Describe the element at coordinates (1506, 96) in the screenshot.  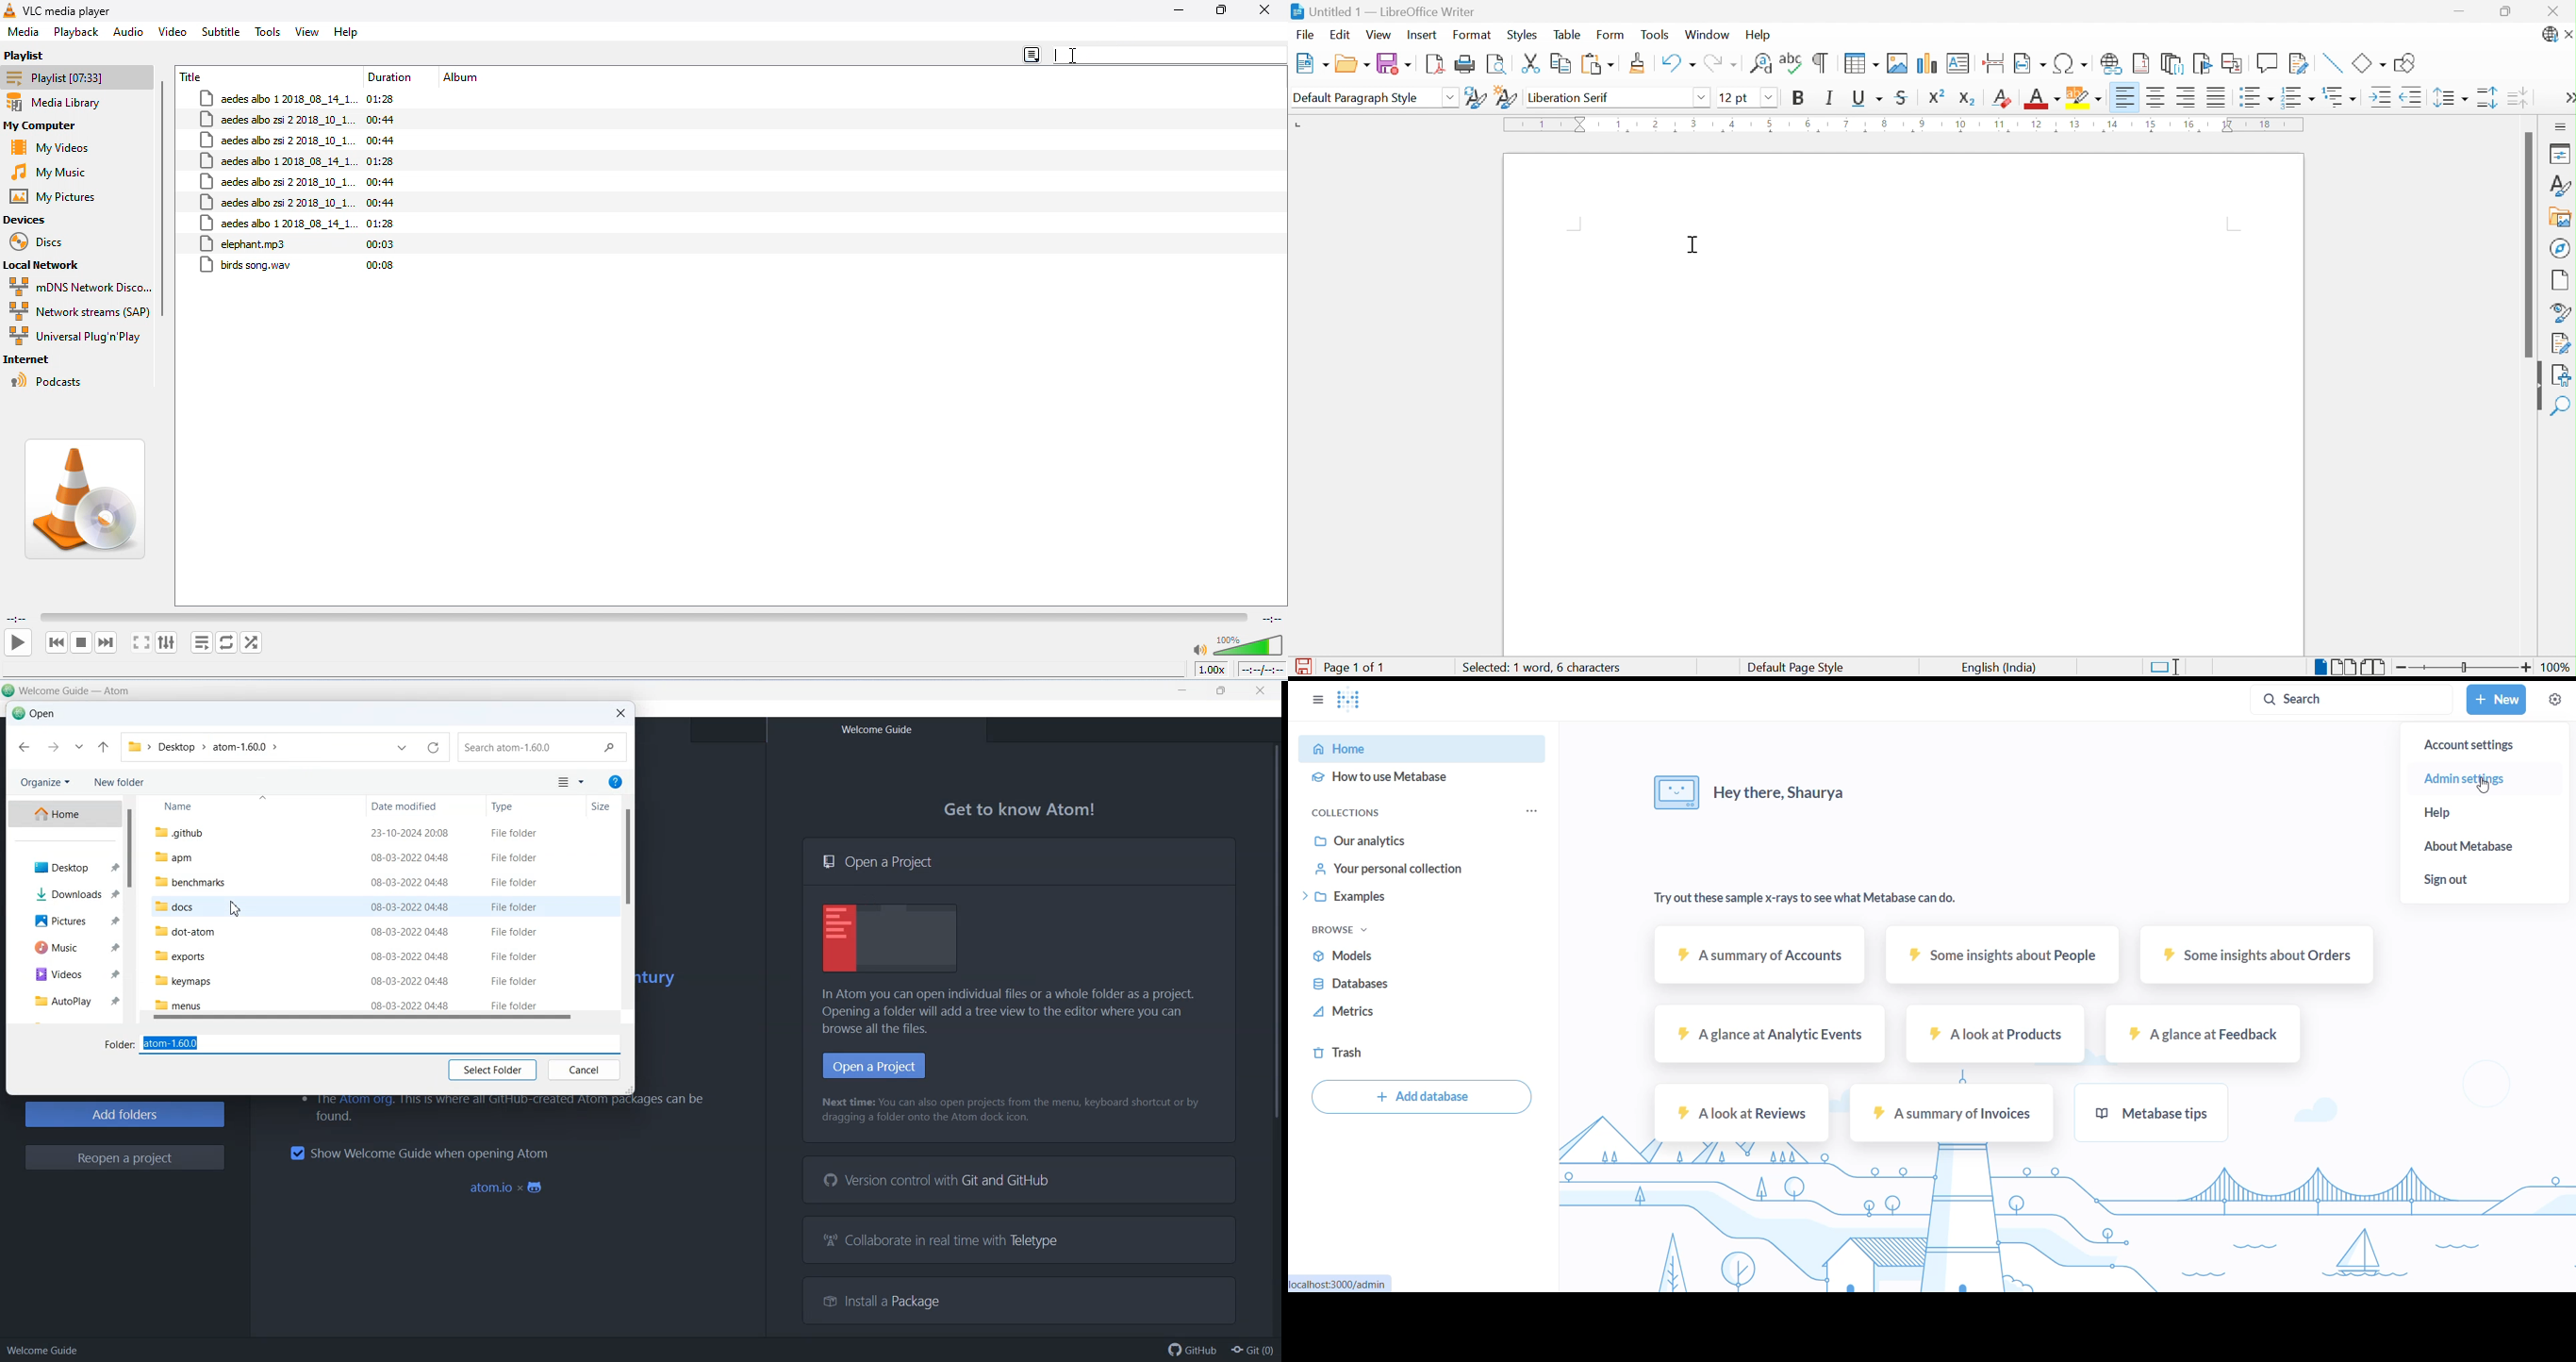
I see `New Style from Selection` at that location.